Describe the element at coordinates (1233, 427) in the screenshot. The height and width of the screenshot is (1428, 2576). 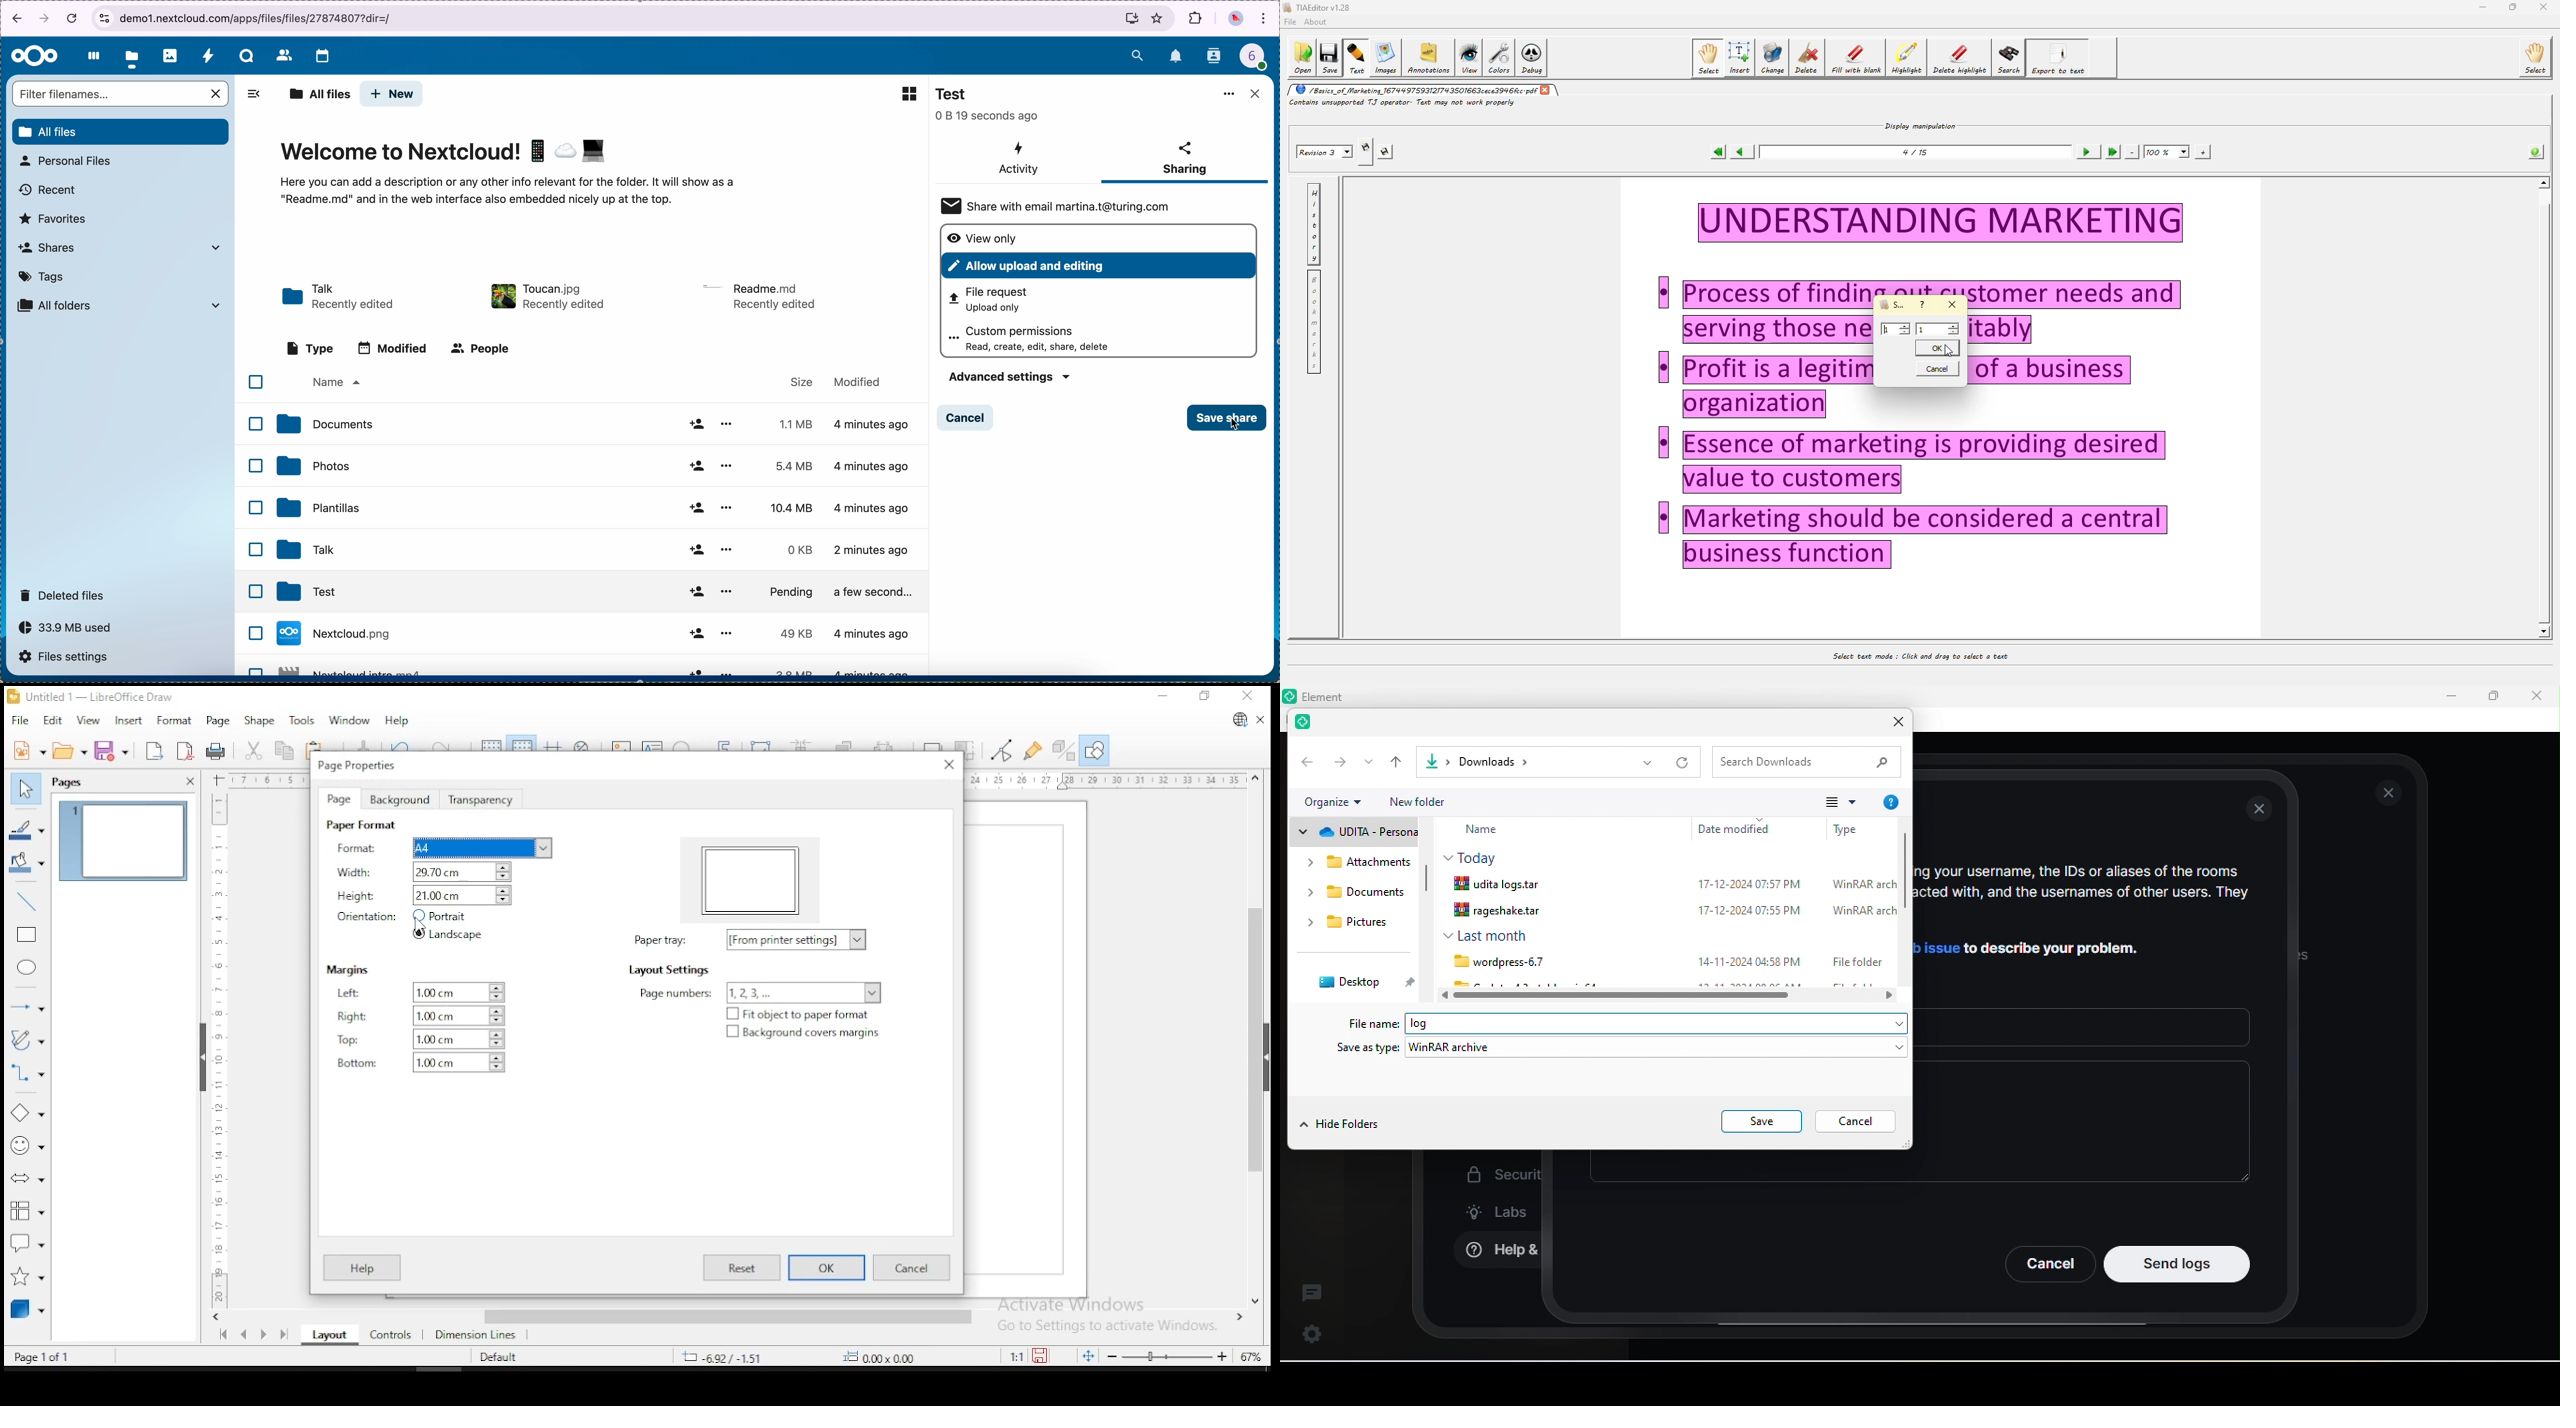
I see `cursor` at that location.